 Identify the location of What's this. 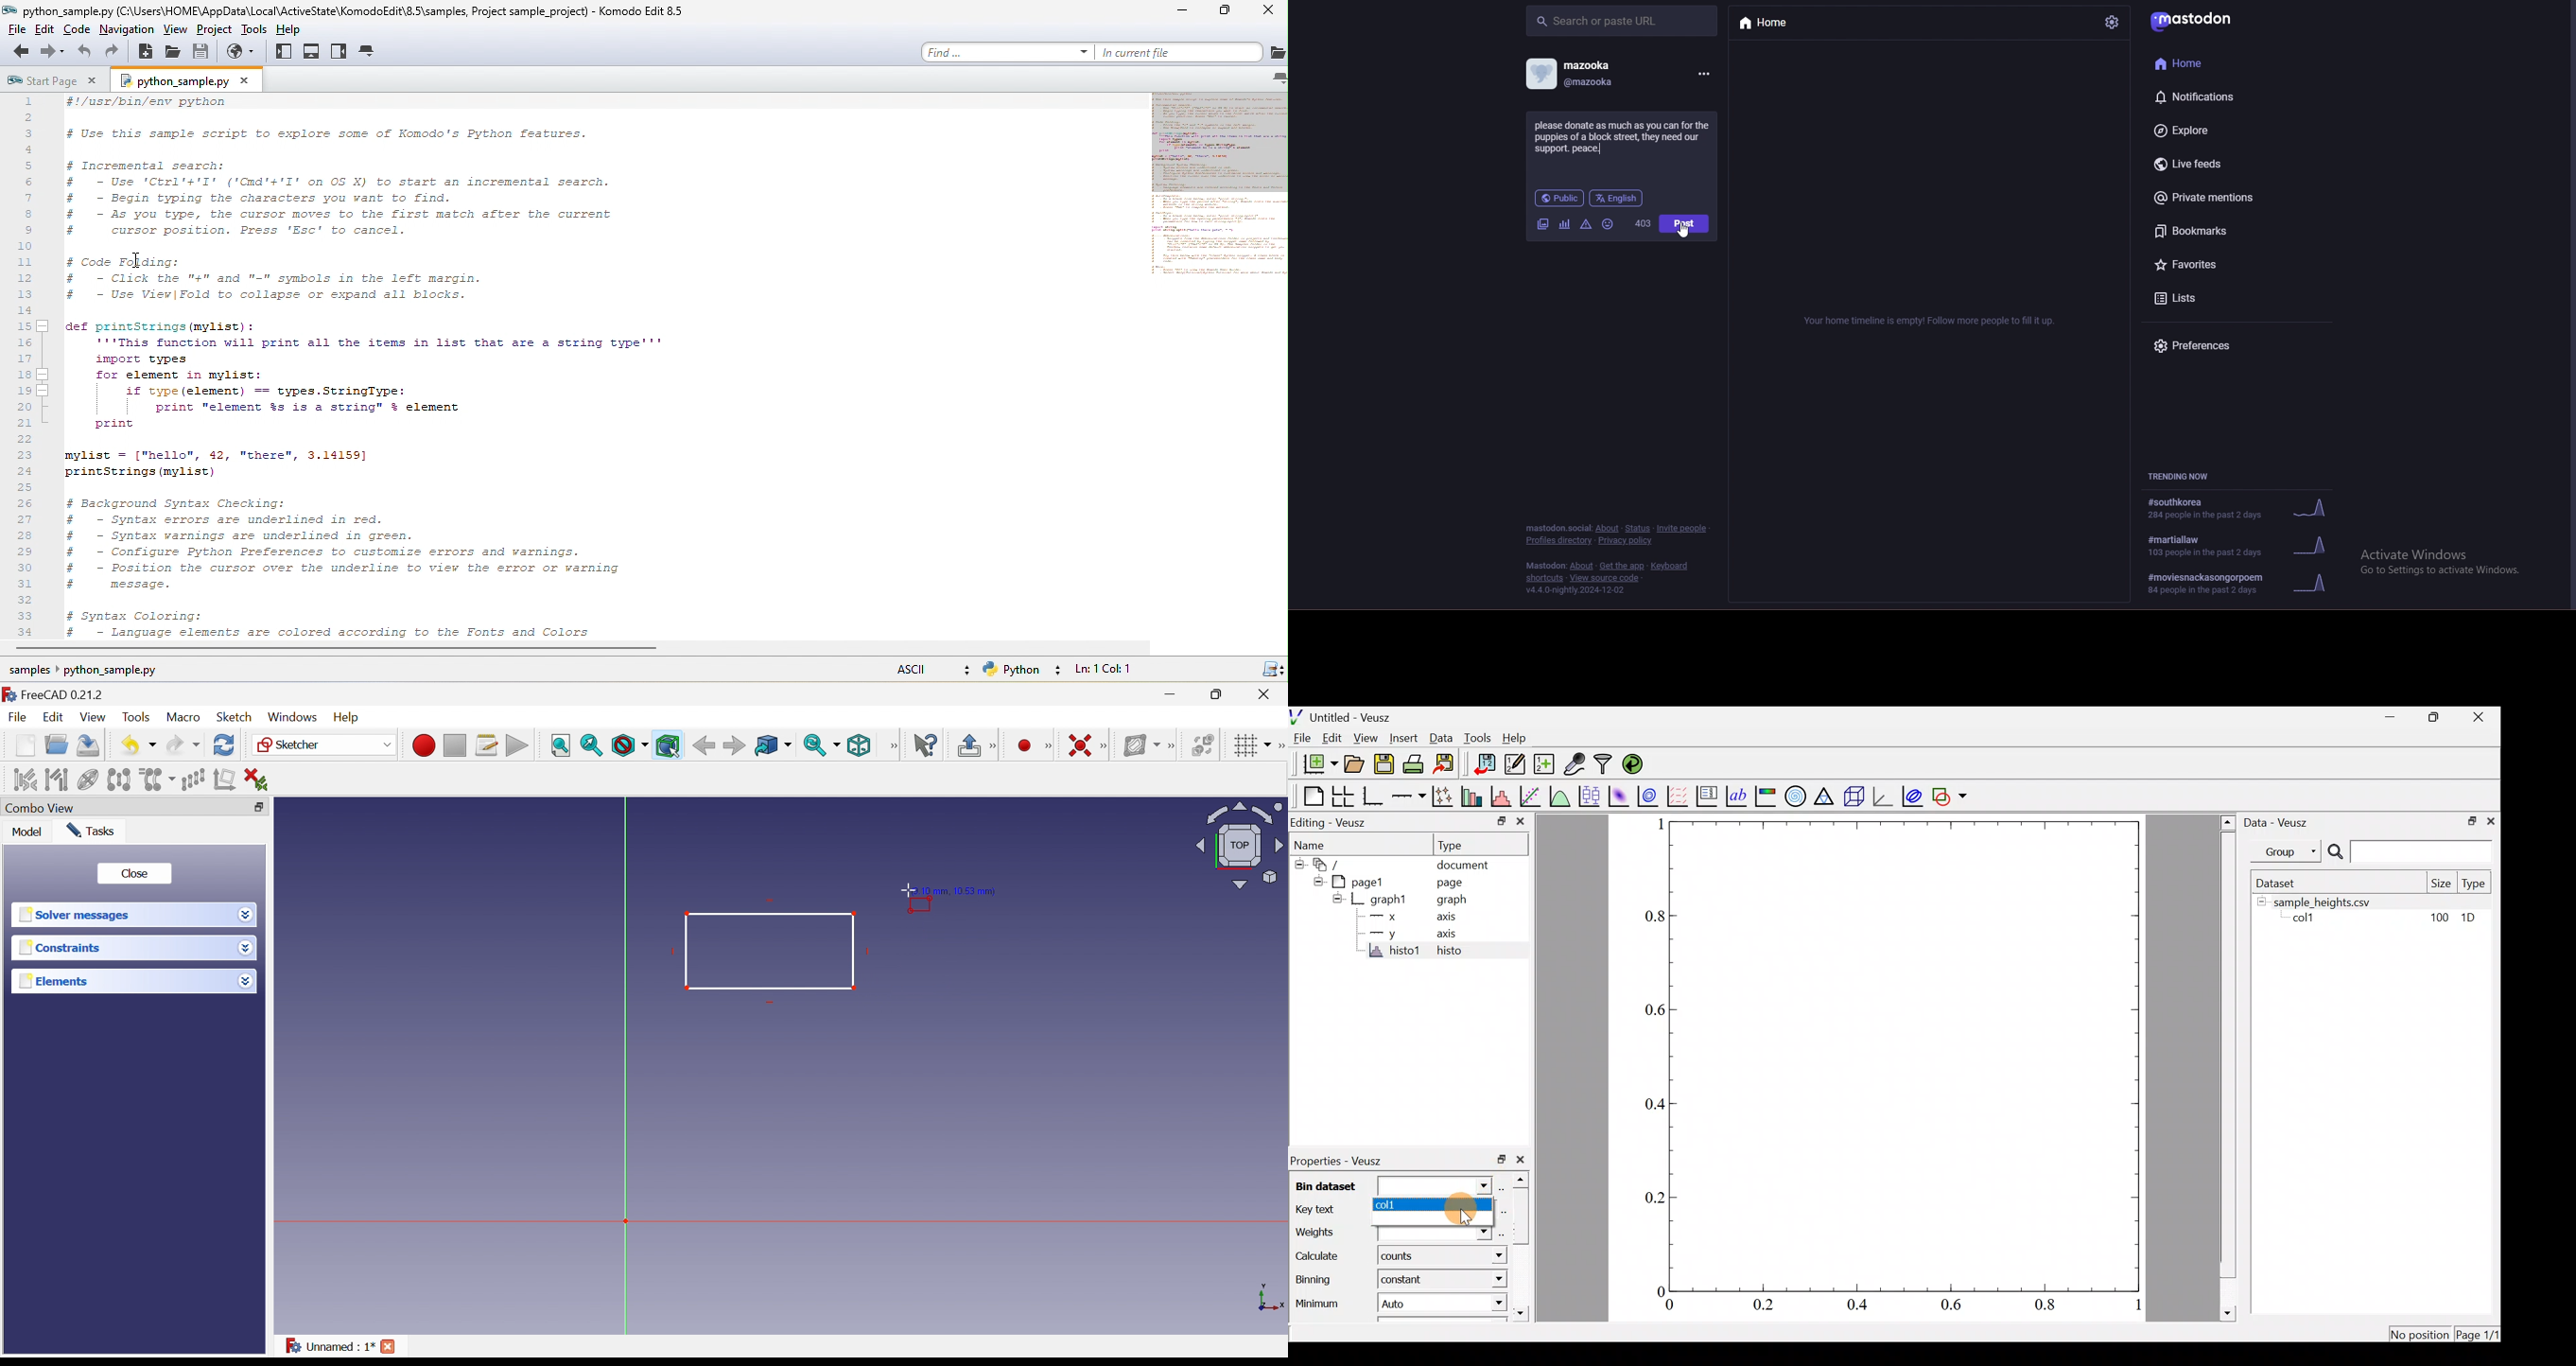
(929, 745).